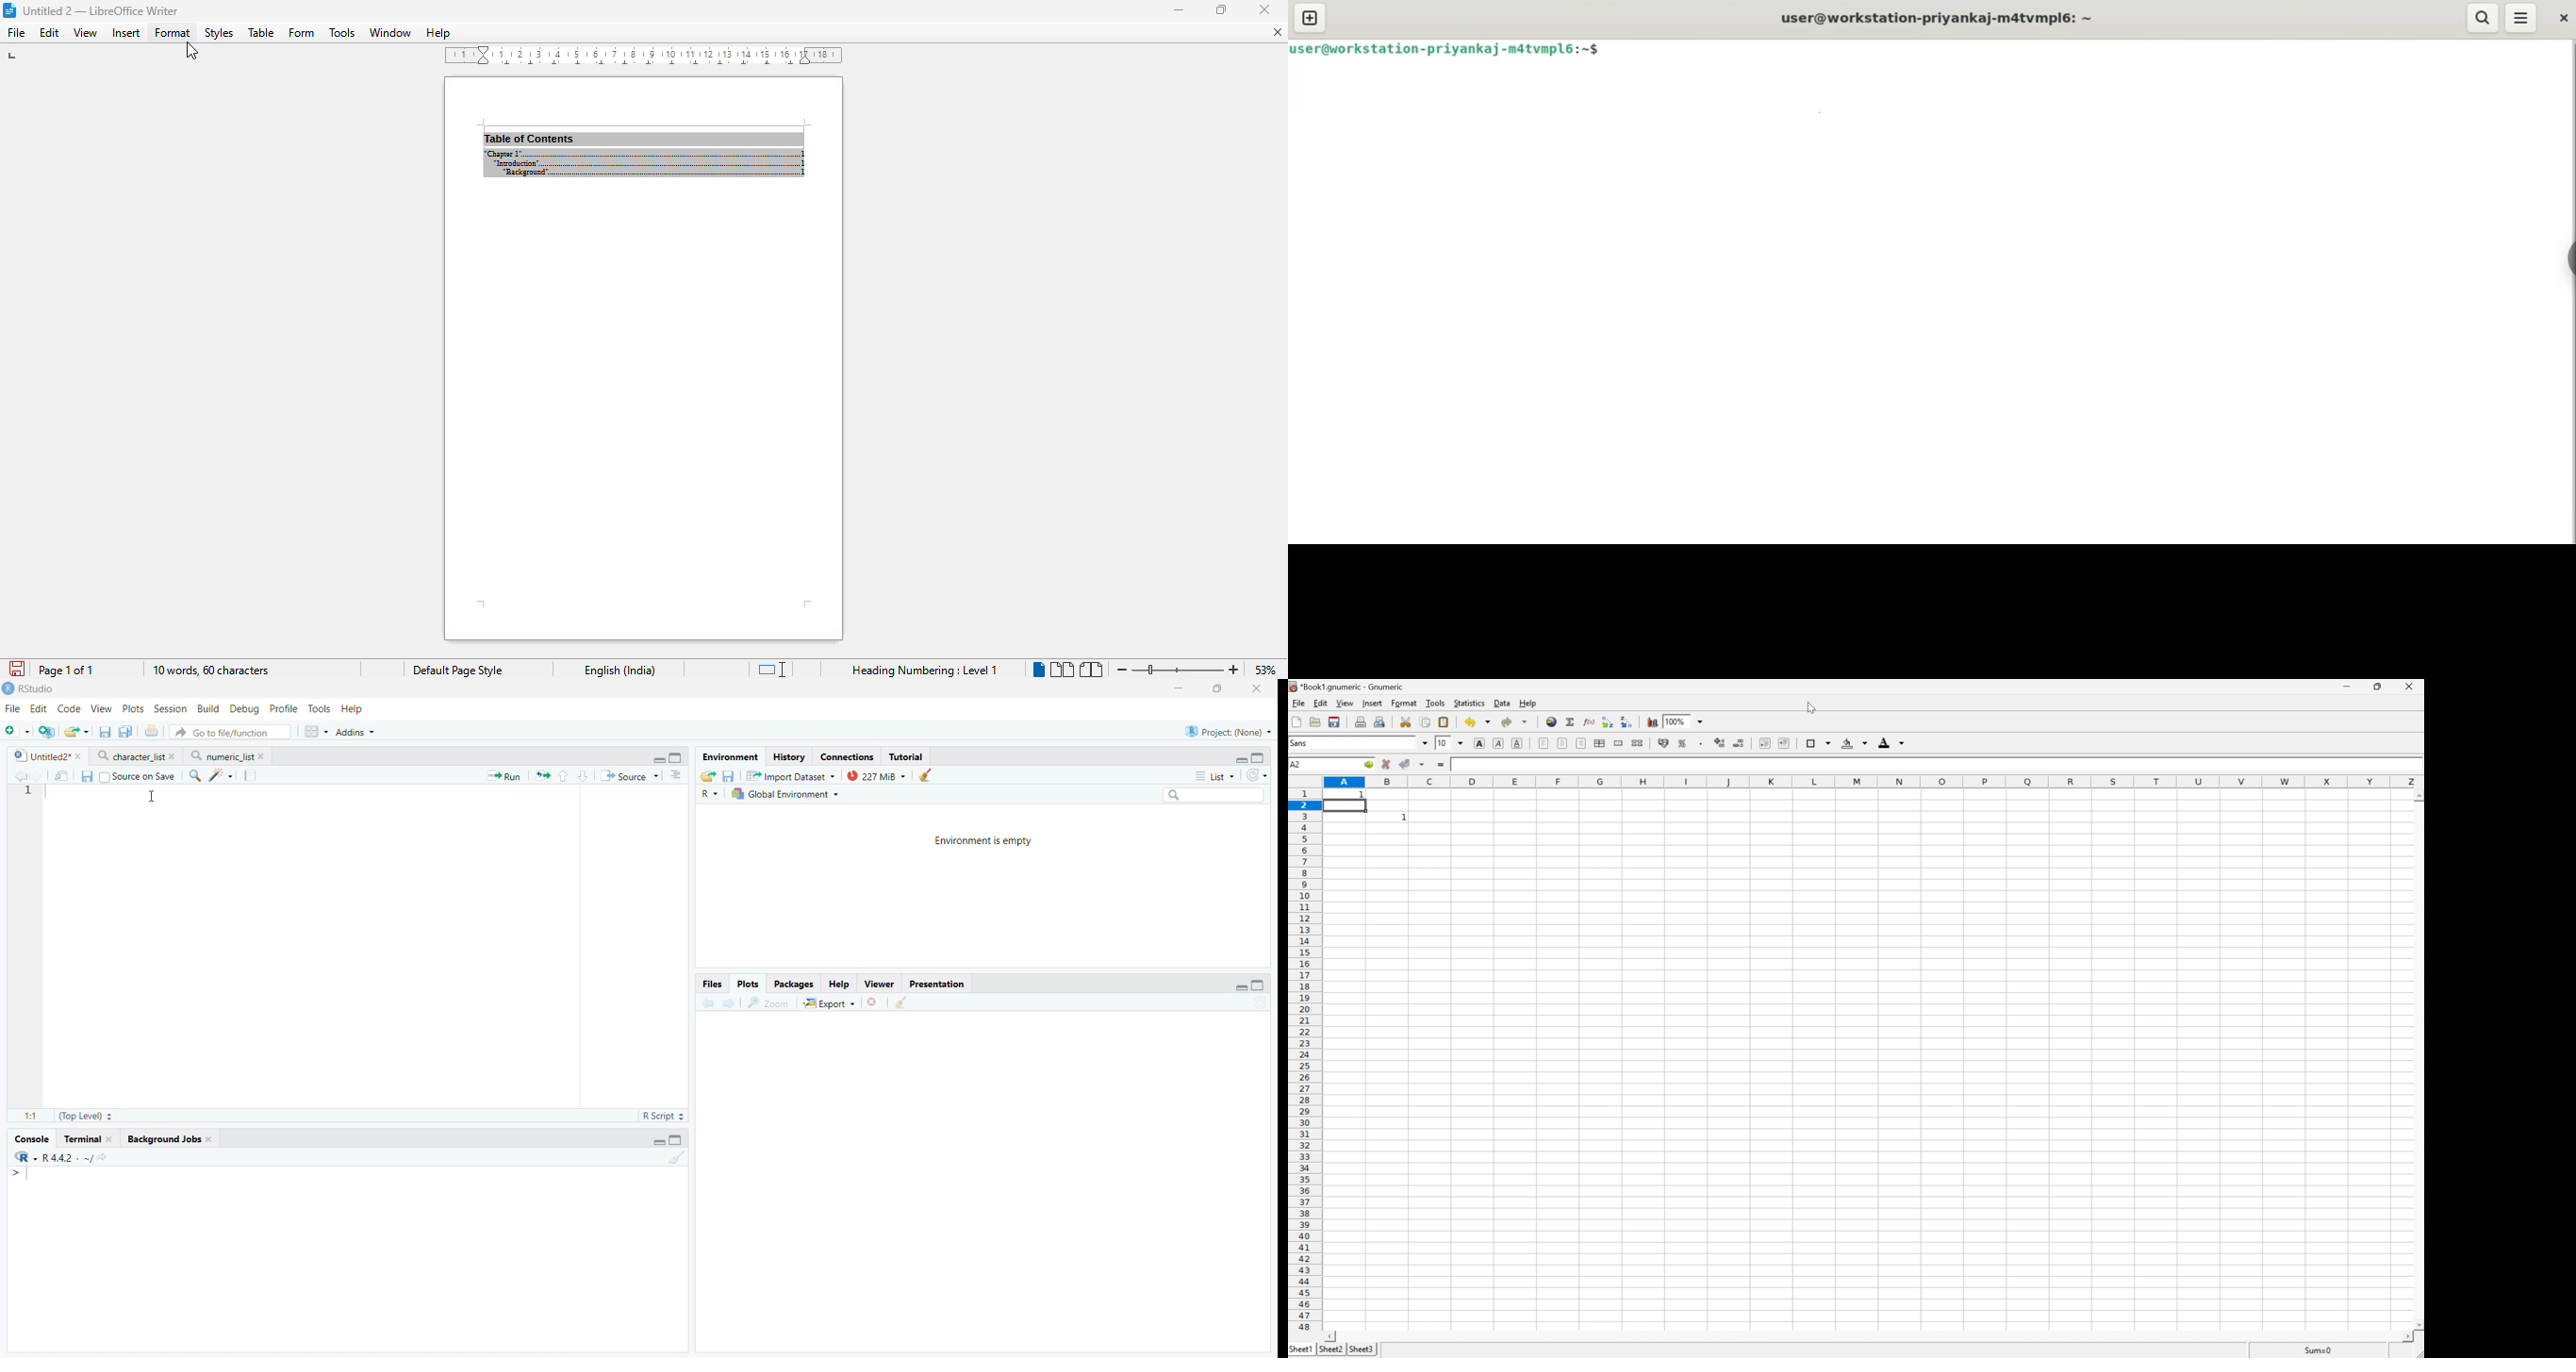  What do you see at coordinates (874, 775) in the screenshot?
I see `227 MiB` at bounding box center [874, 775].